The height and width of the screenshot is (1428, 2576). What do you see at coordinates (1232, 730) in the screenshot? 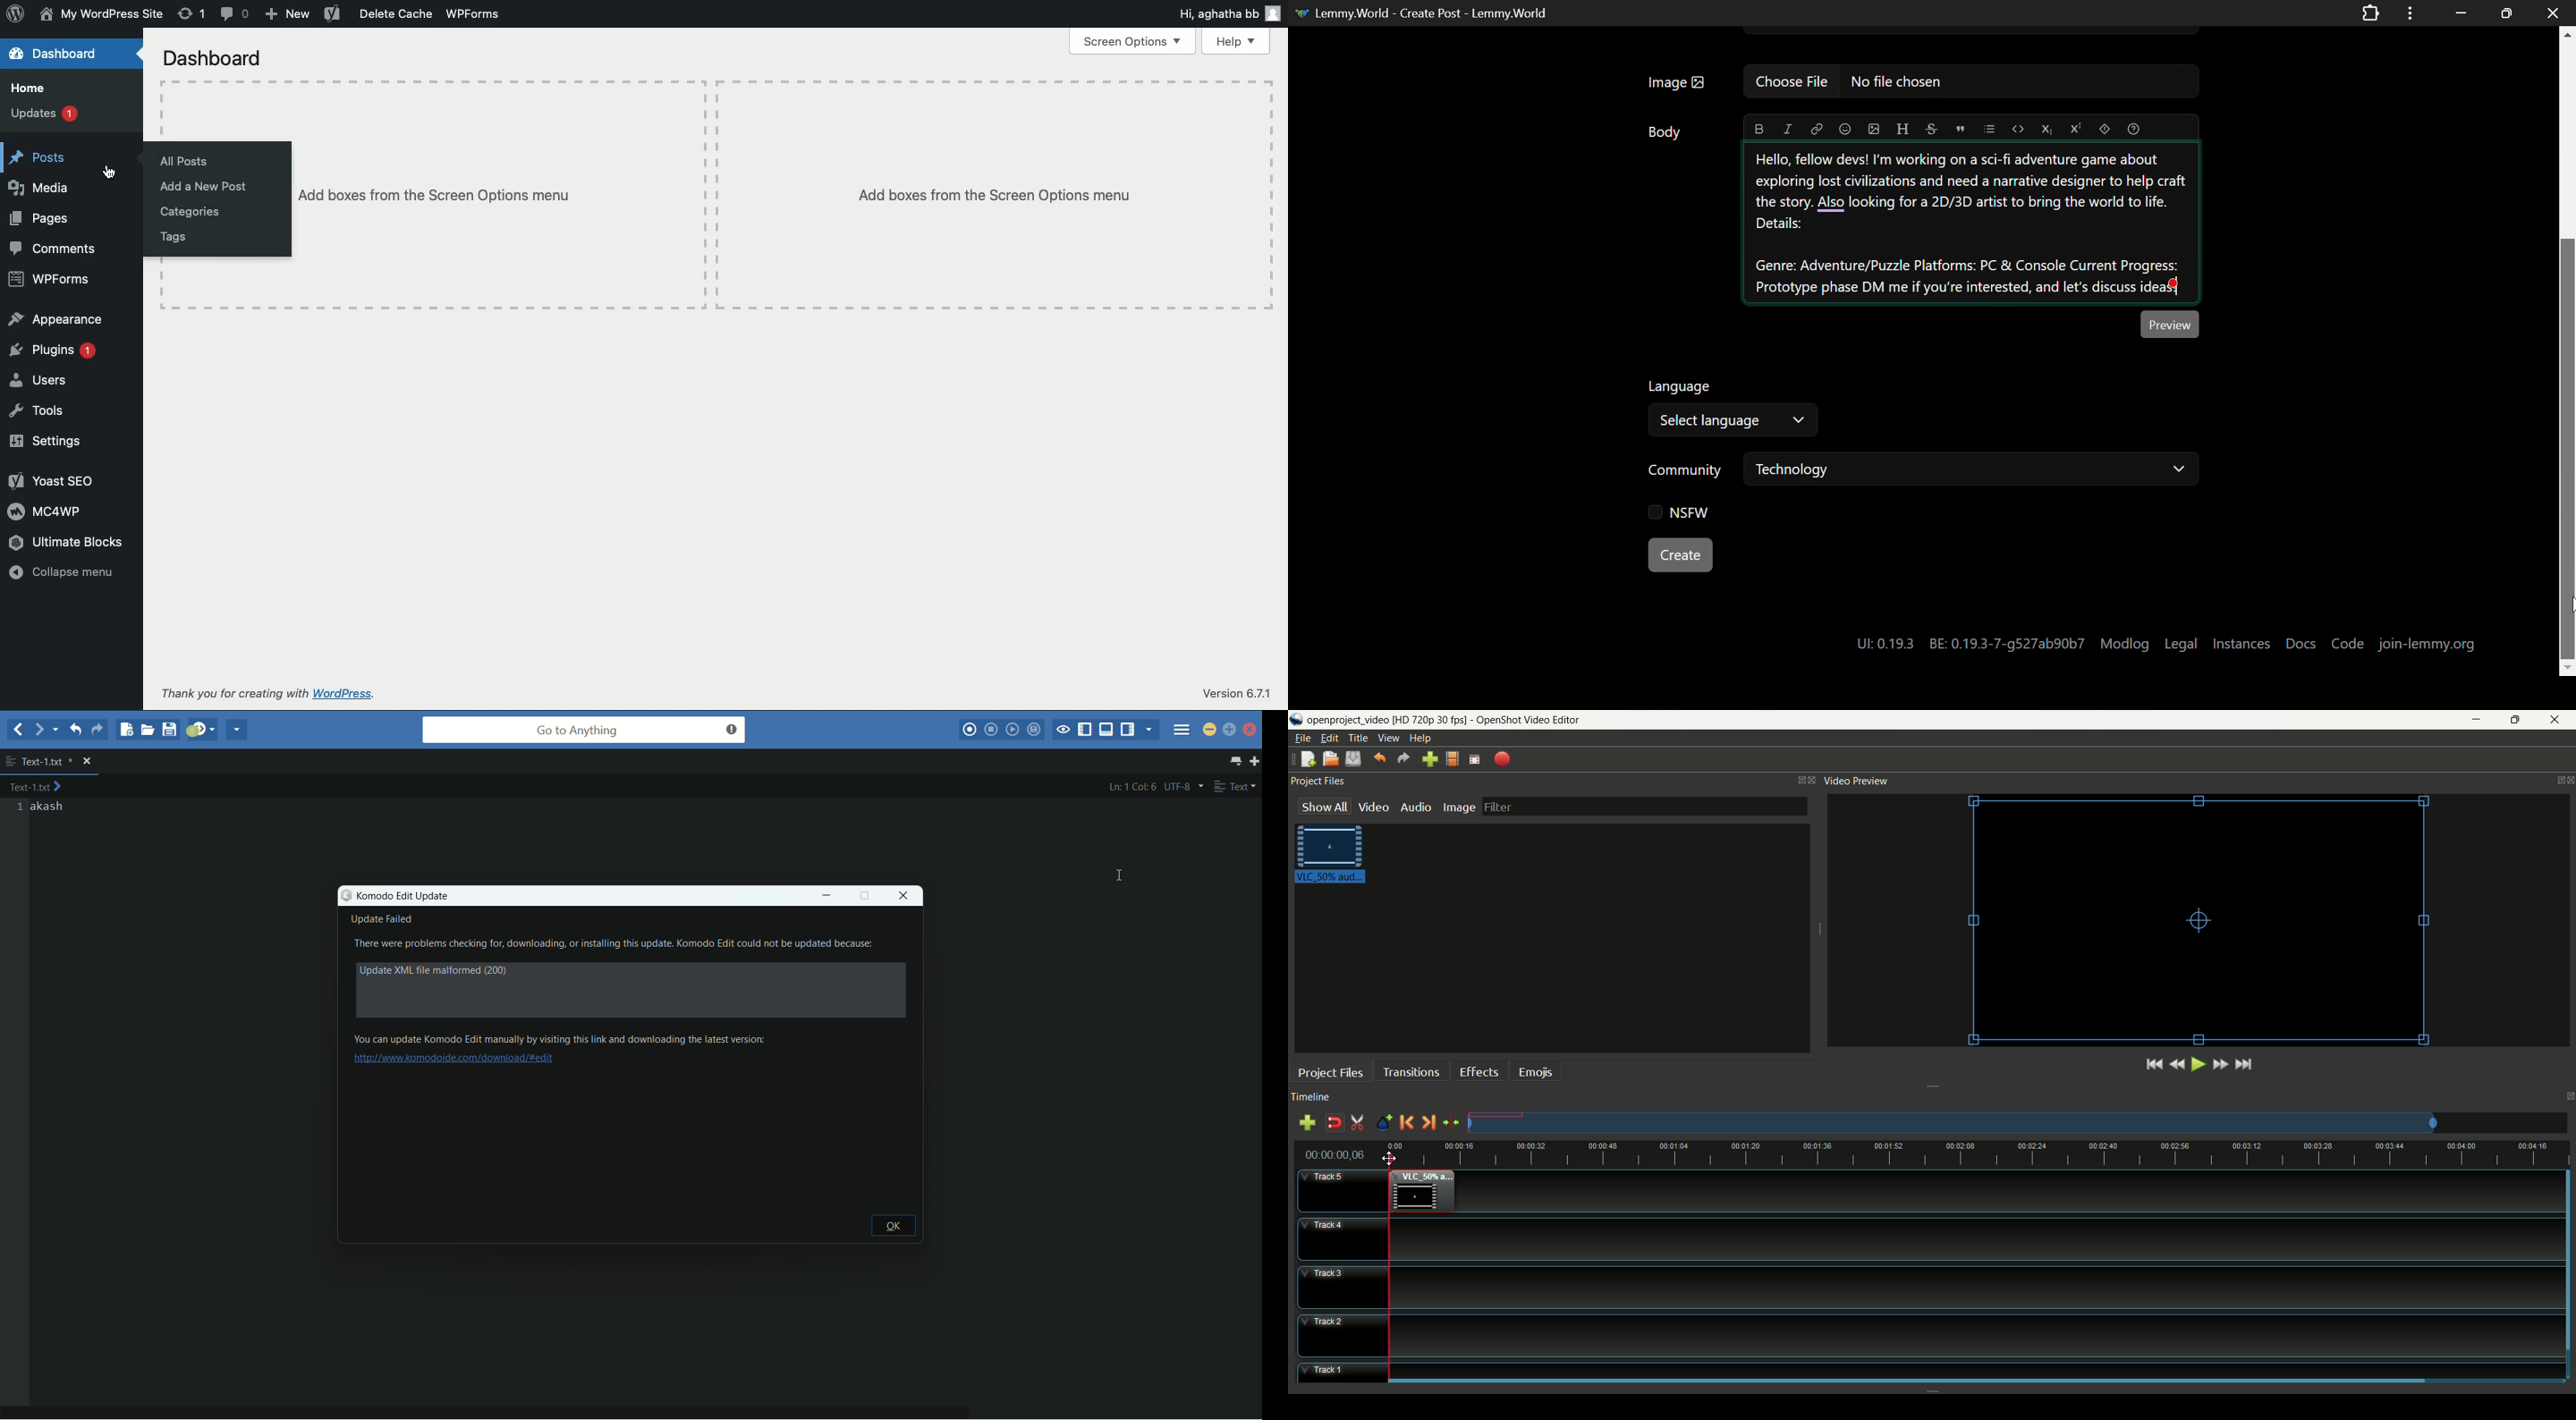
I see `maximize` at bounding box center [1232, 730].